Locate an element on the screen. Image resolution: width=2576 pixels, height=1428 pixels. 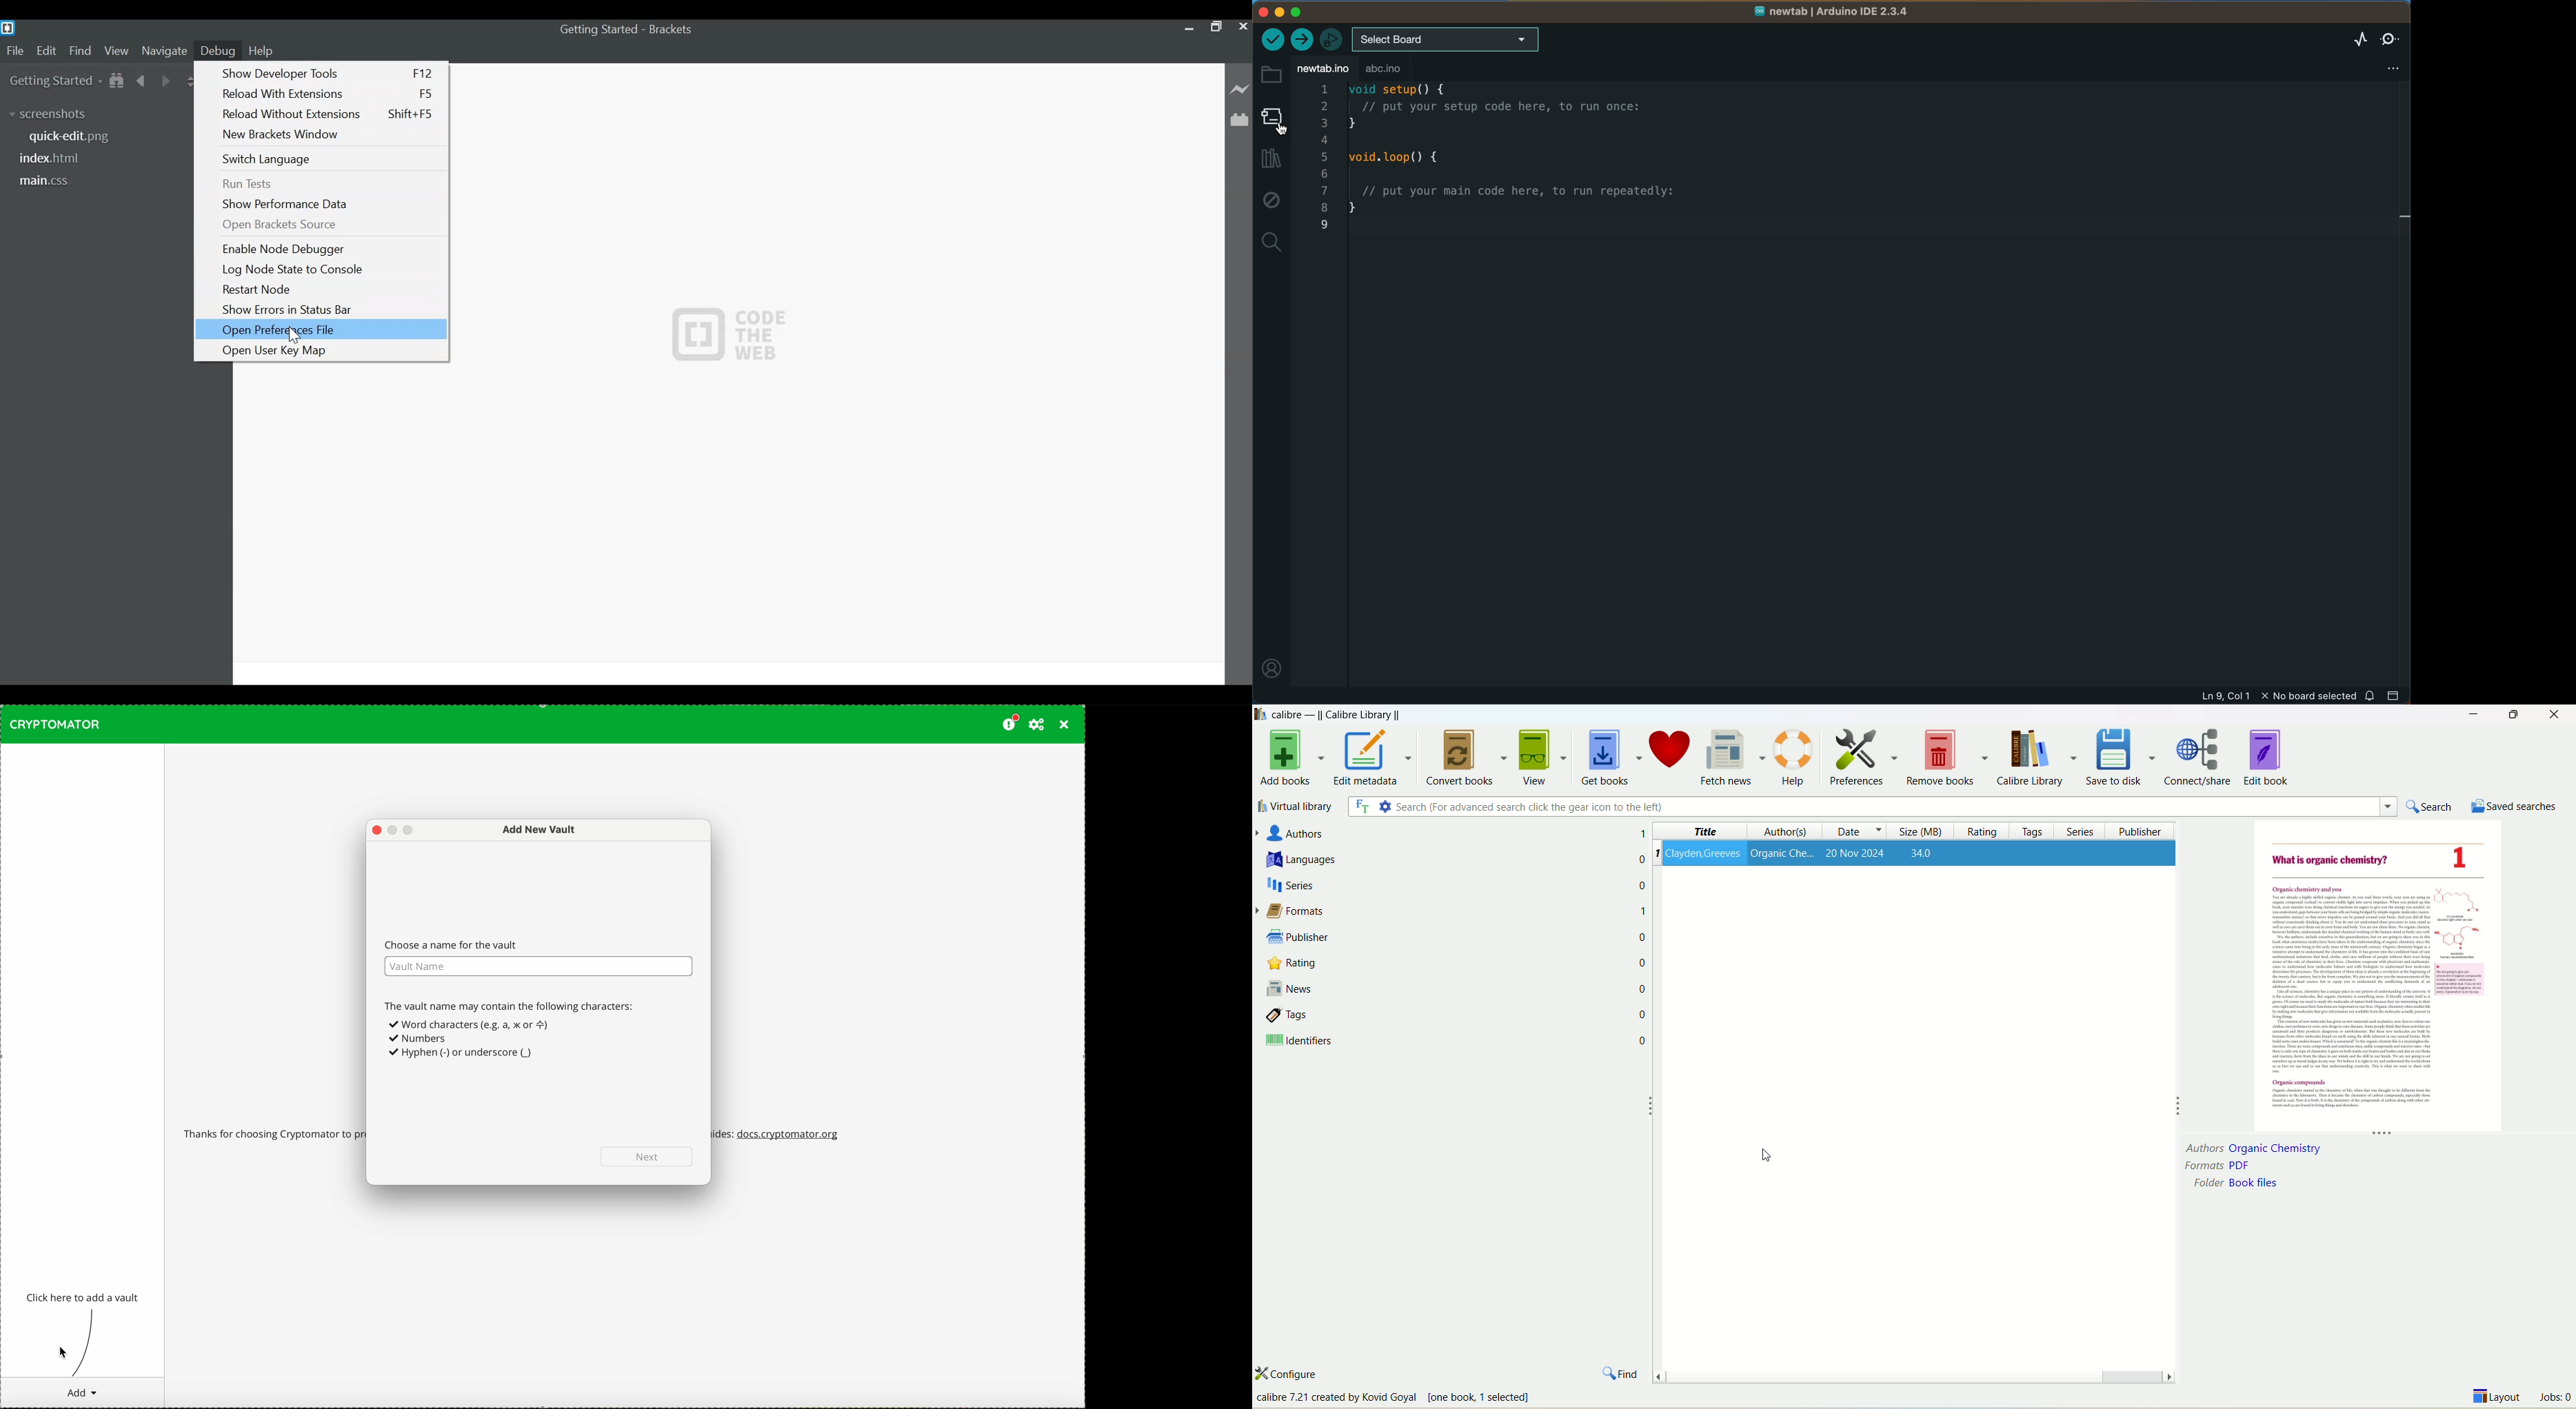
title is located at coordinates (1693, 832).